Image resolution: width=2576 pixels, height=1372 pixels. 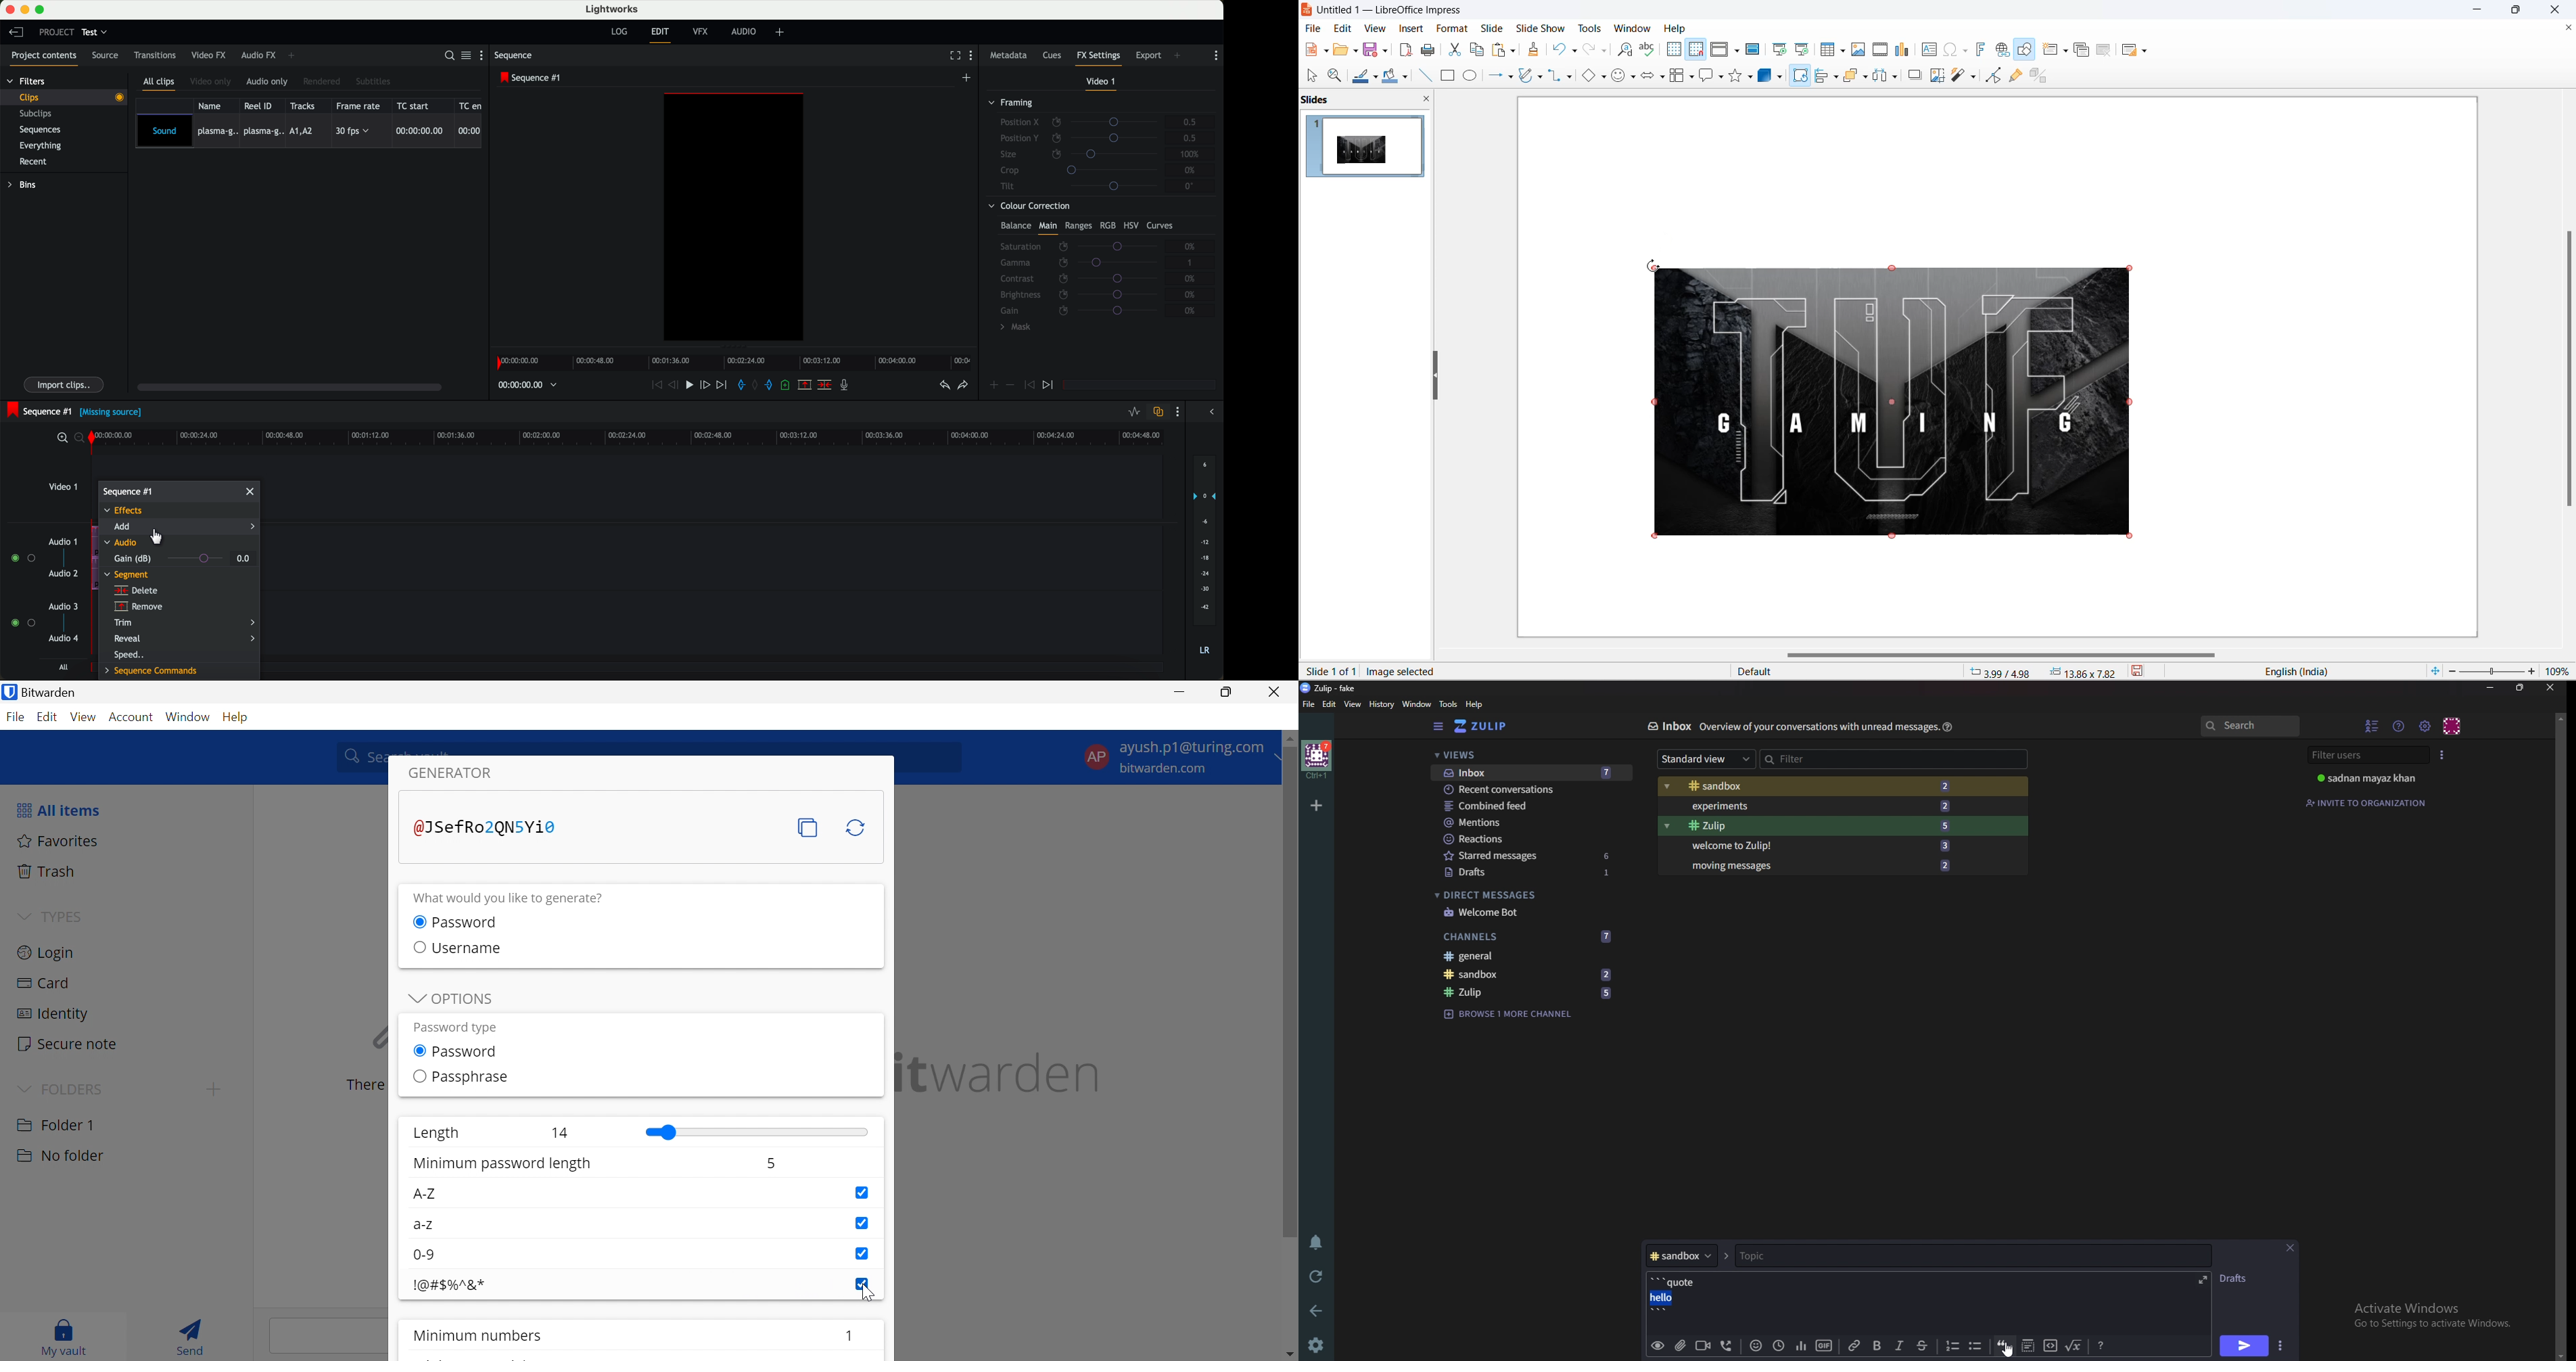 I want to click on video call, so click(x=1703, y=1346).